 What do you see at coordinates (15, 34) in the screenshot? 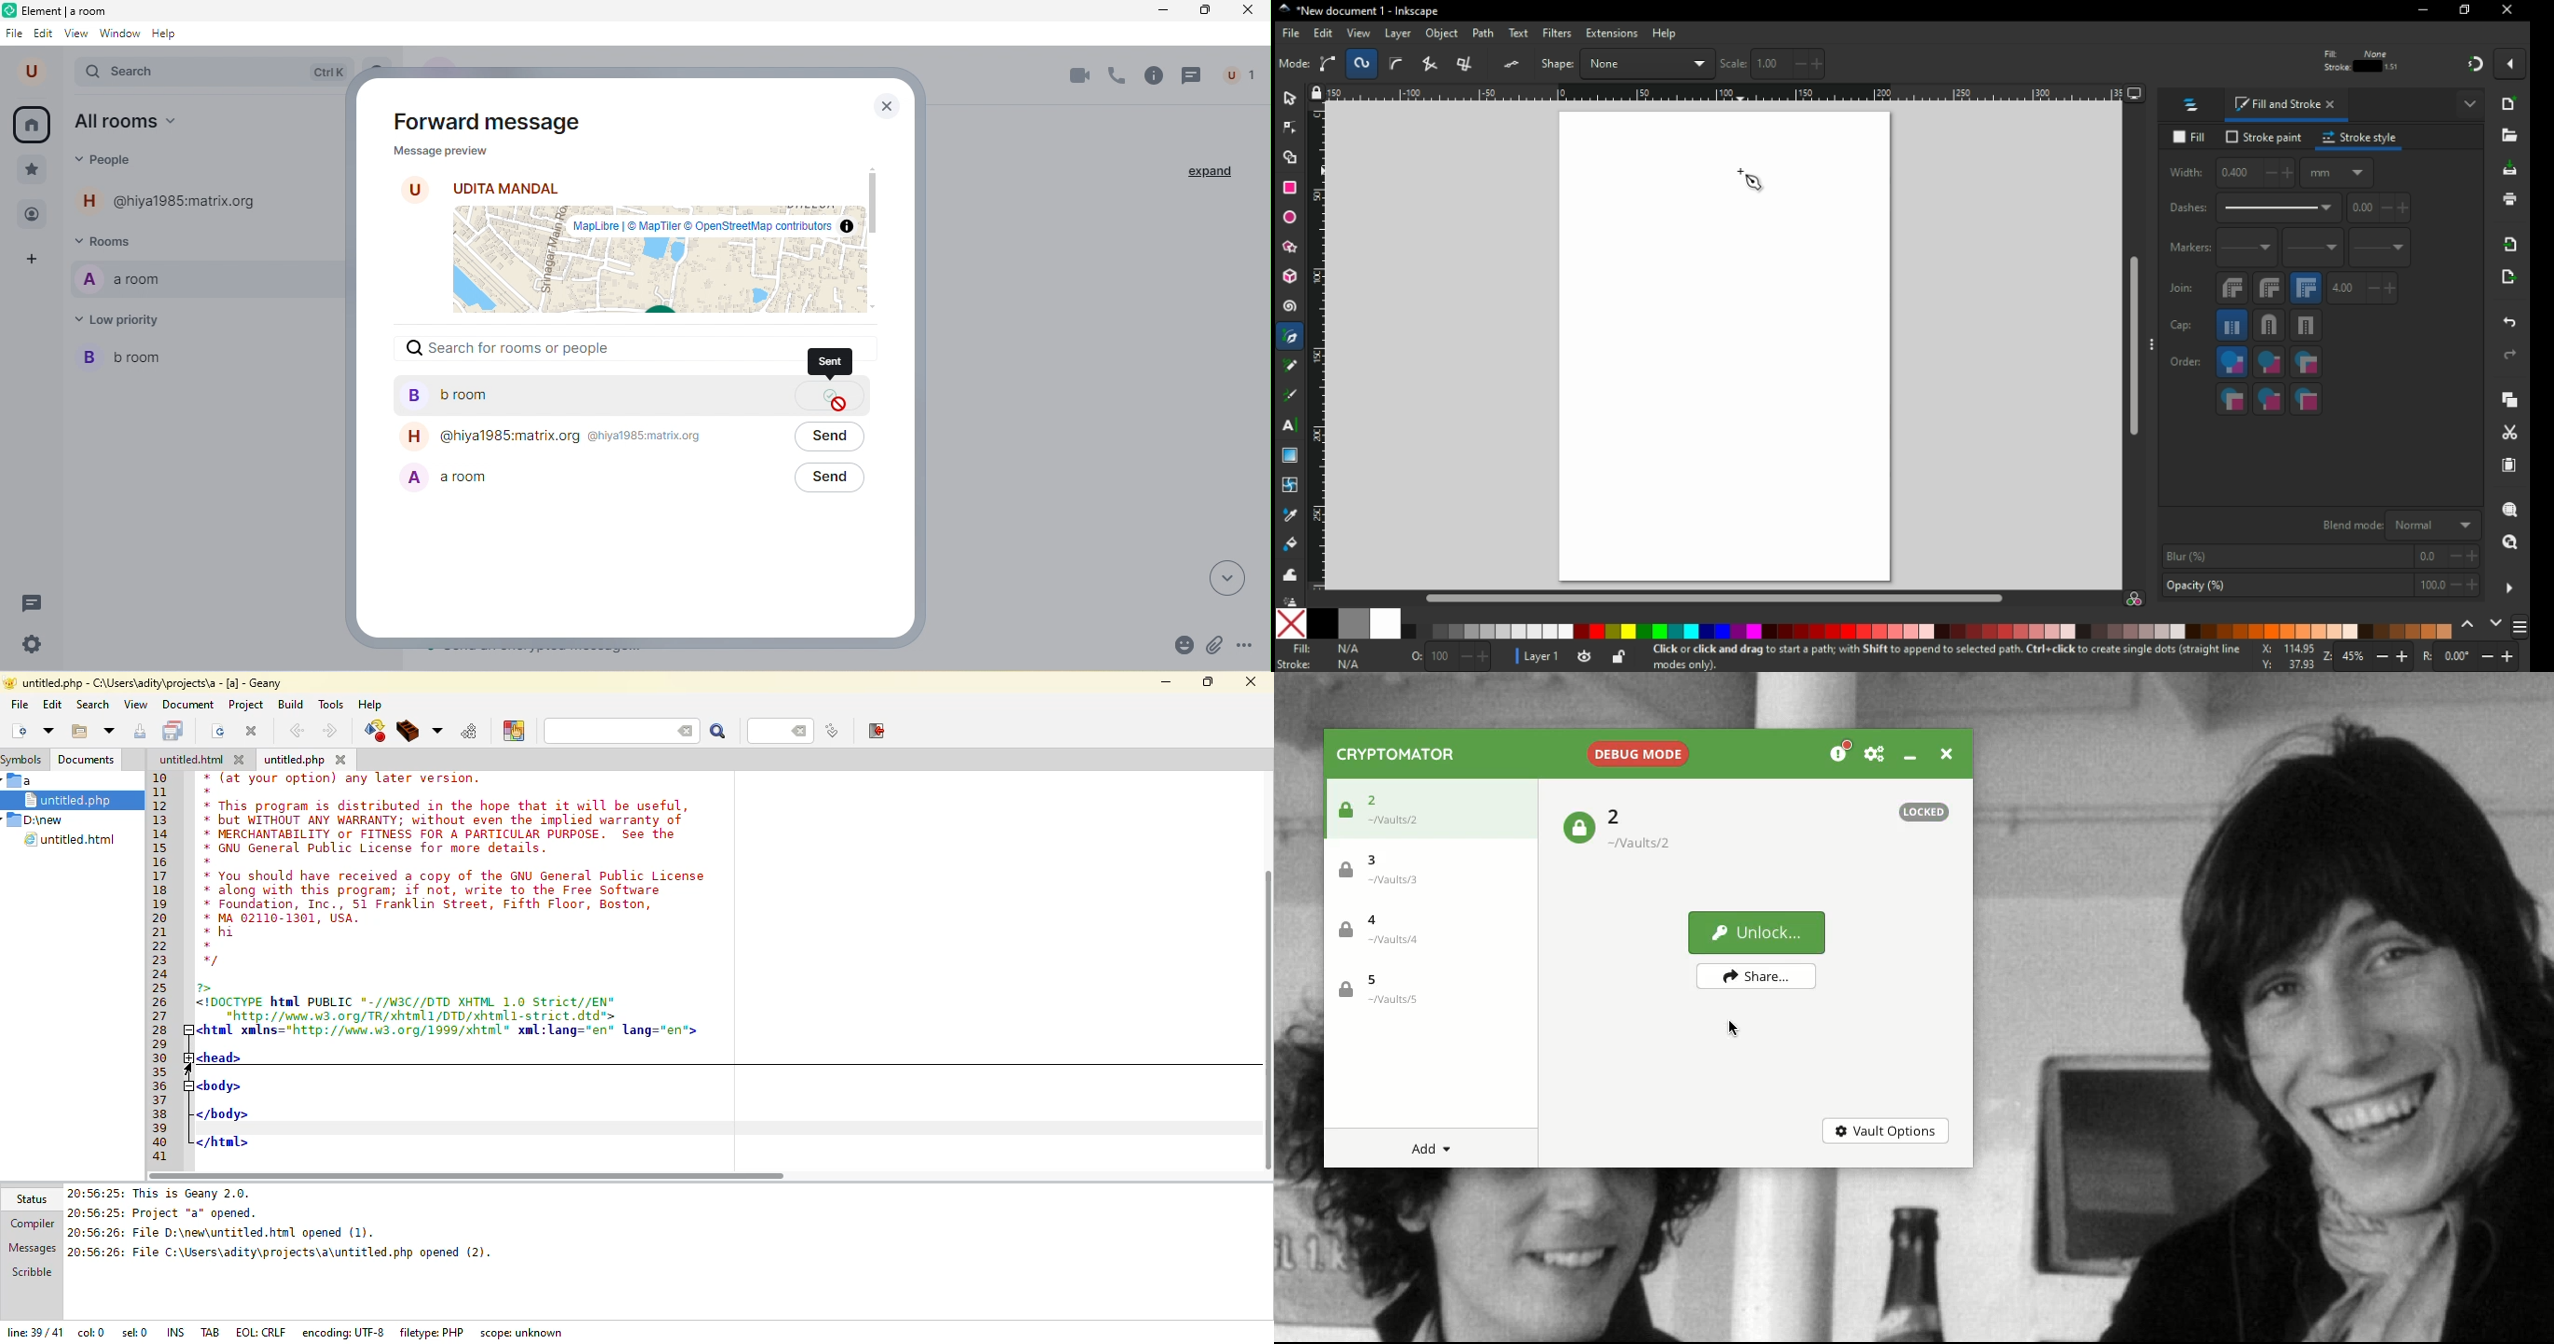
I see `file` at bounding box center [15, 34].